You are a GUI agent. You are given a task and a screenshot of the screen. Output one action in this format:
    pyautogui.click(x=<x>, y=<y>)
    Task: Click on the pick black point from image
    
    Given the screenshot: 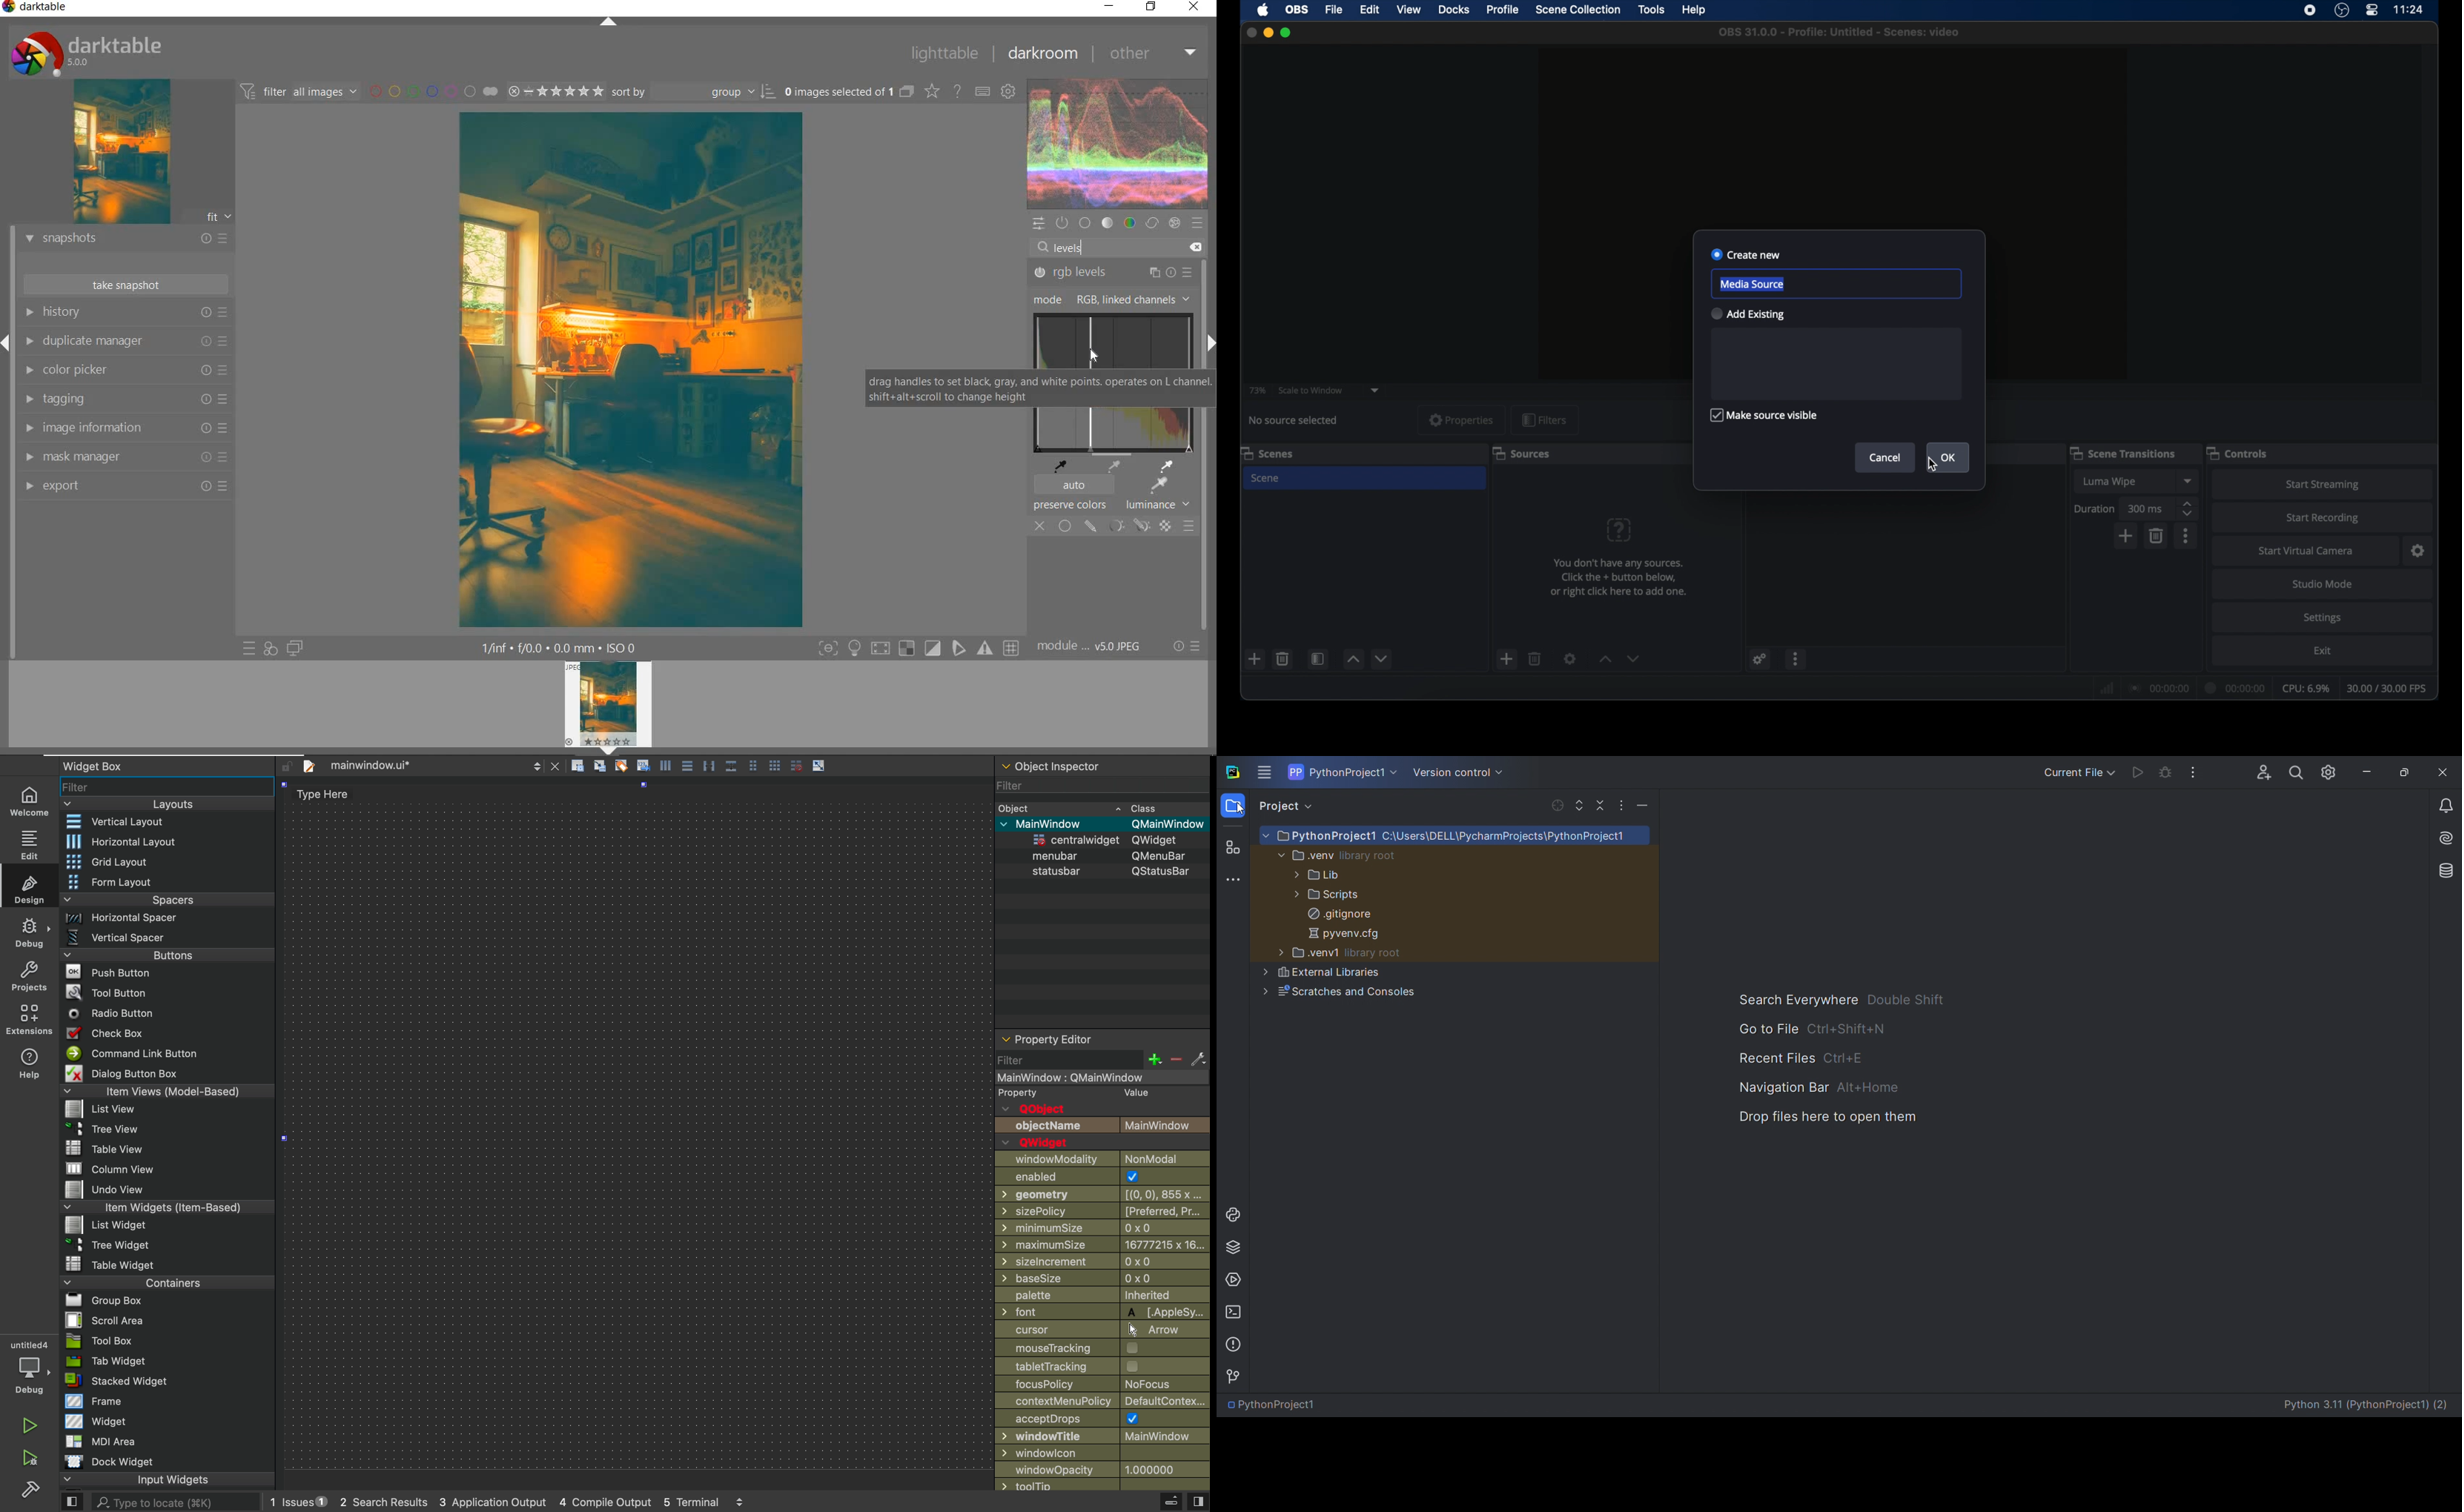 What is the action you would take?
    pyautogui.click(x=1063, y=465)
    